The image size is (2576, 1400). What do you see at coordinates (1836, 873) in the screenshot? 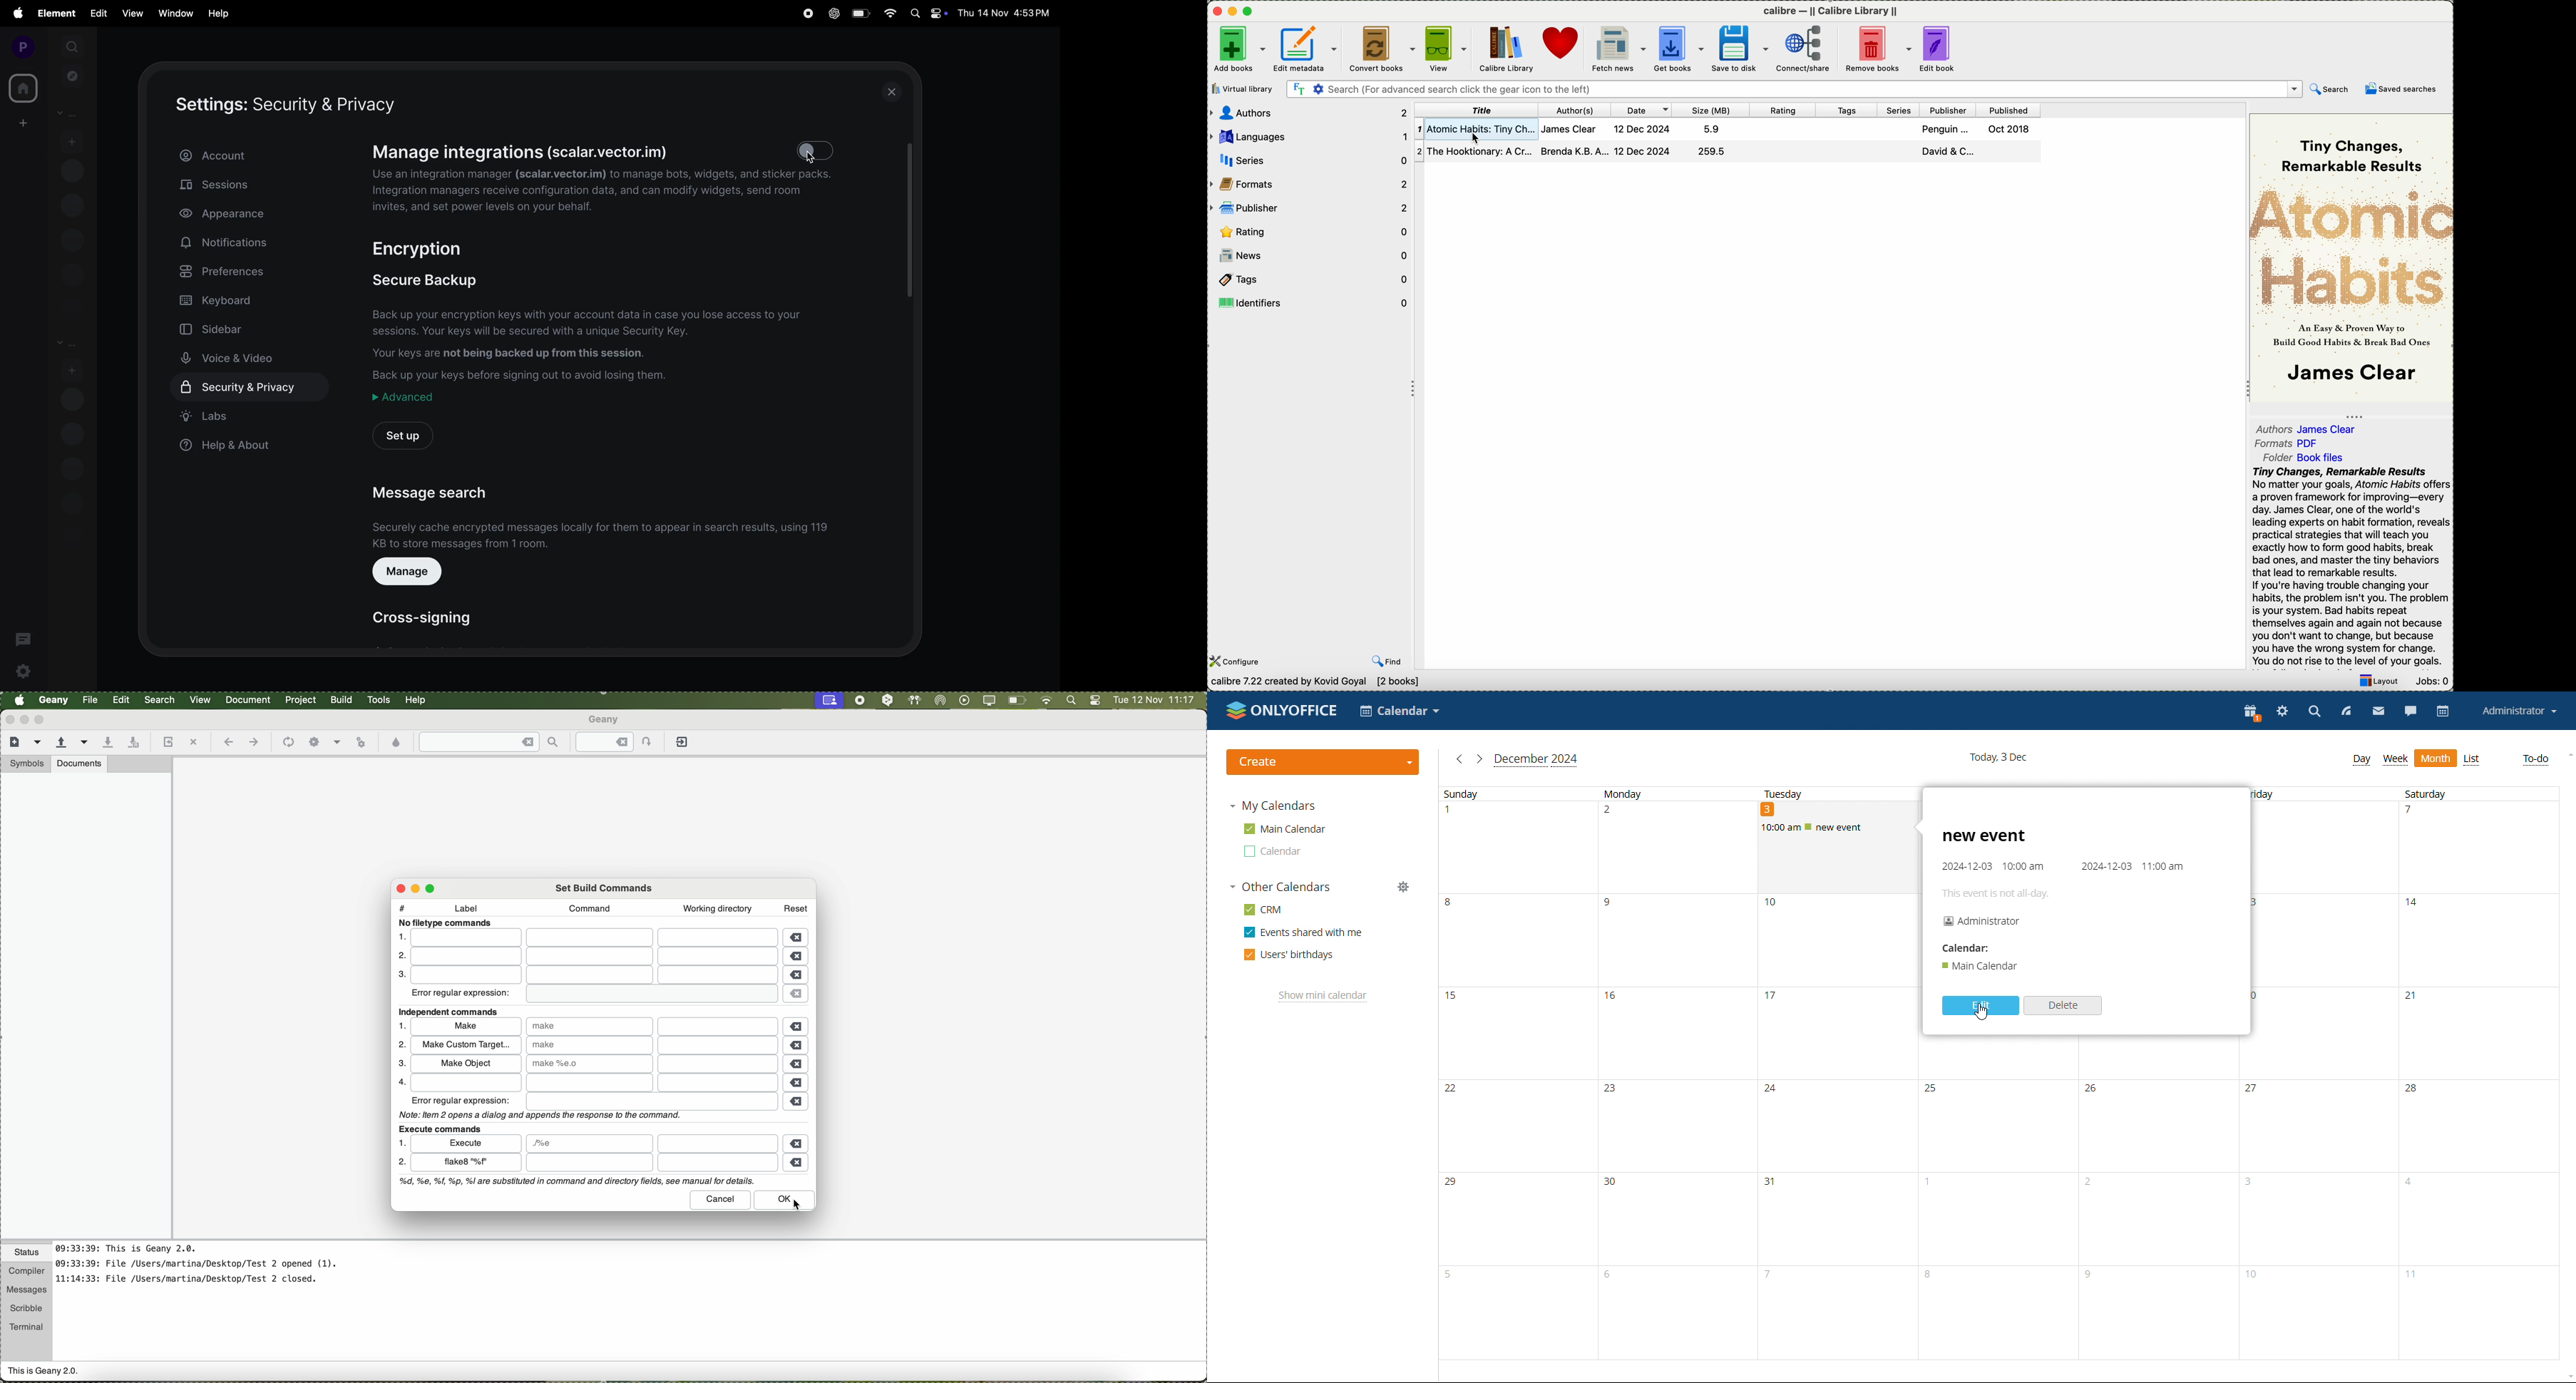
I see `3` at bounding box center [1836, 873].